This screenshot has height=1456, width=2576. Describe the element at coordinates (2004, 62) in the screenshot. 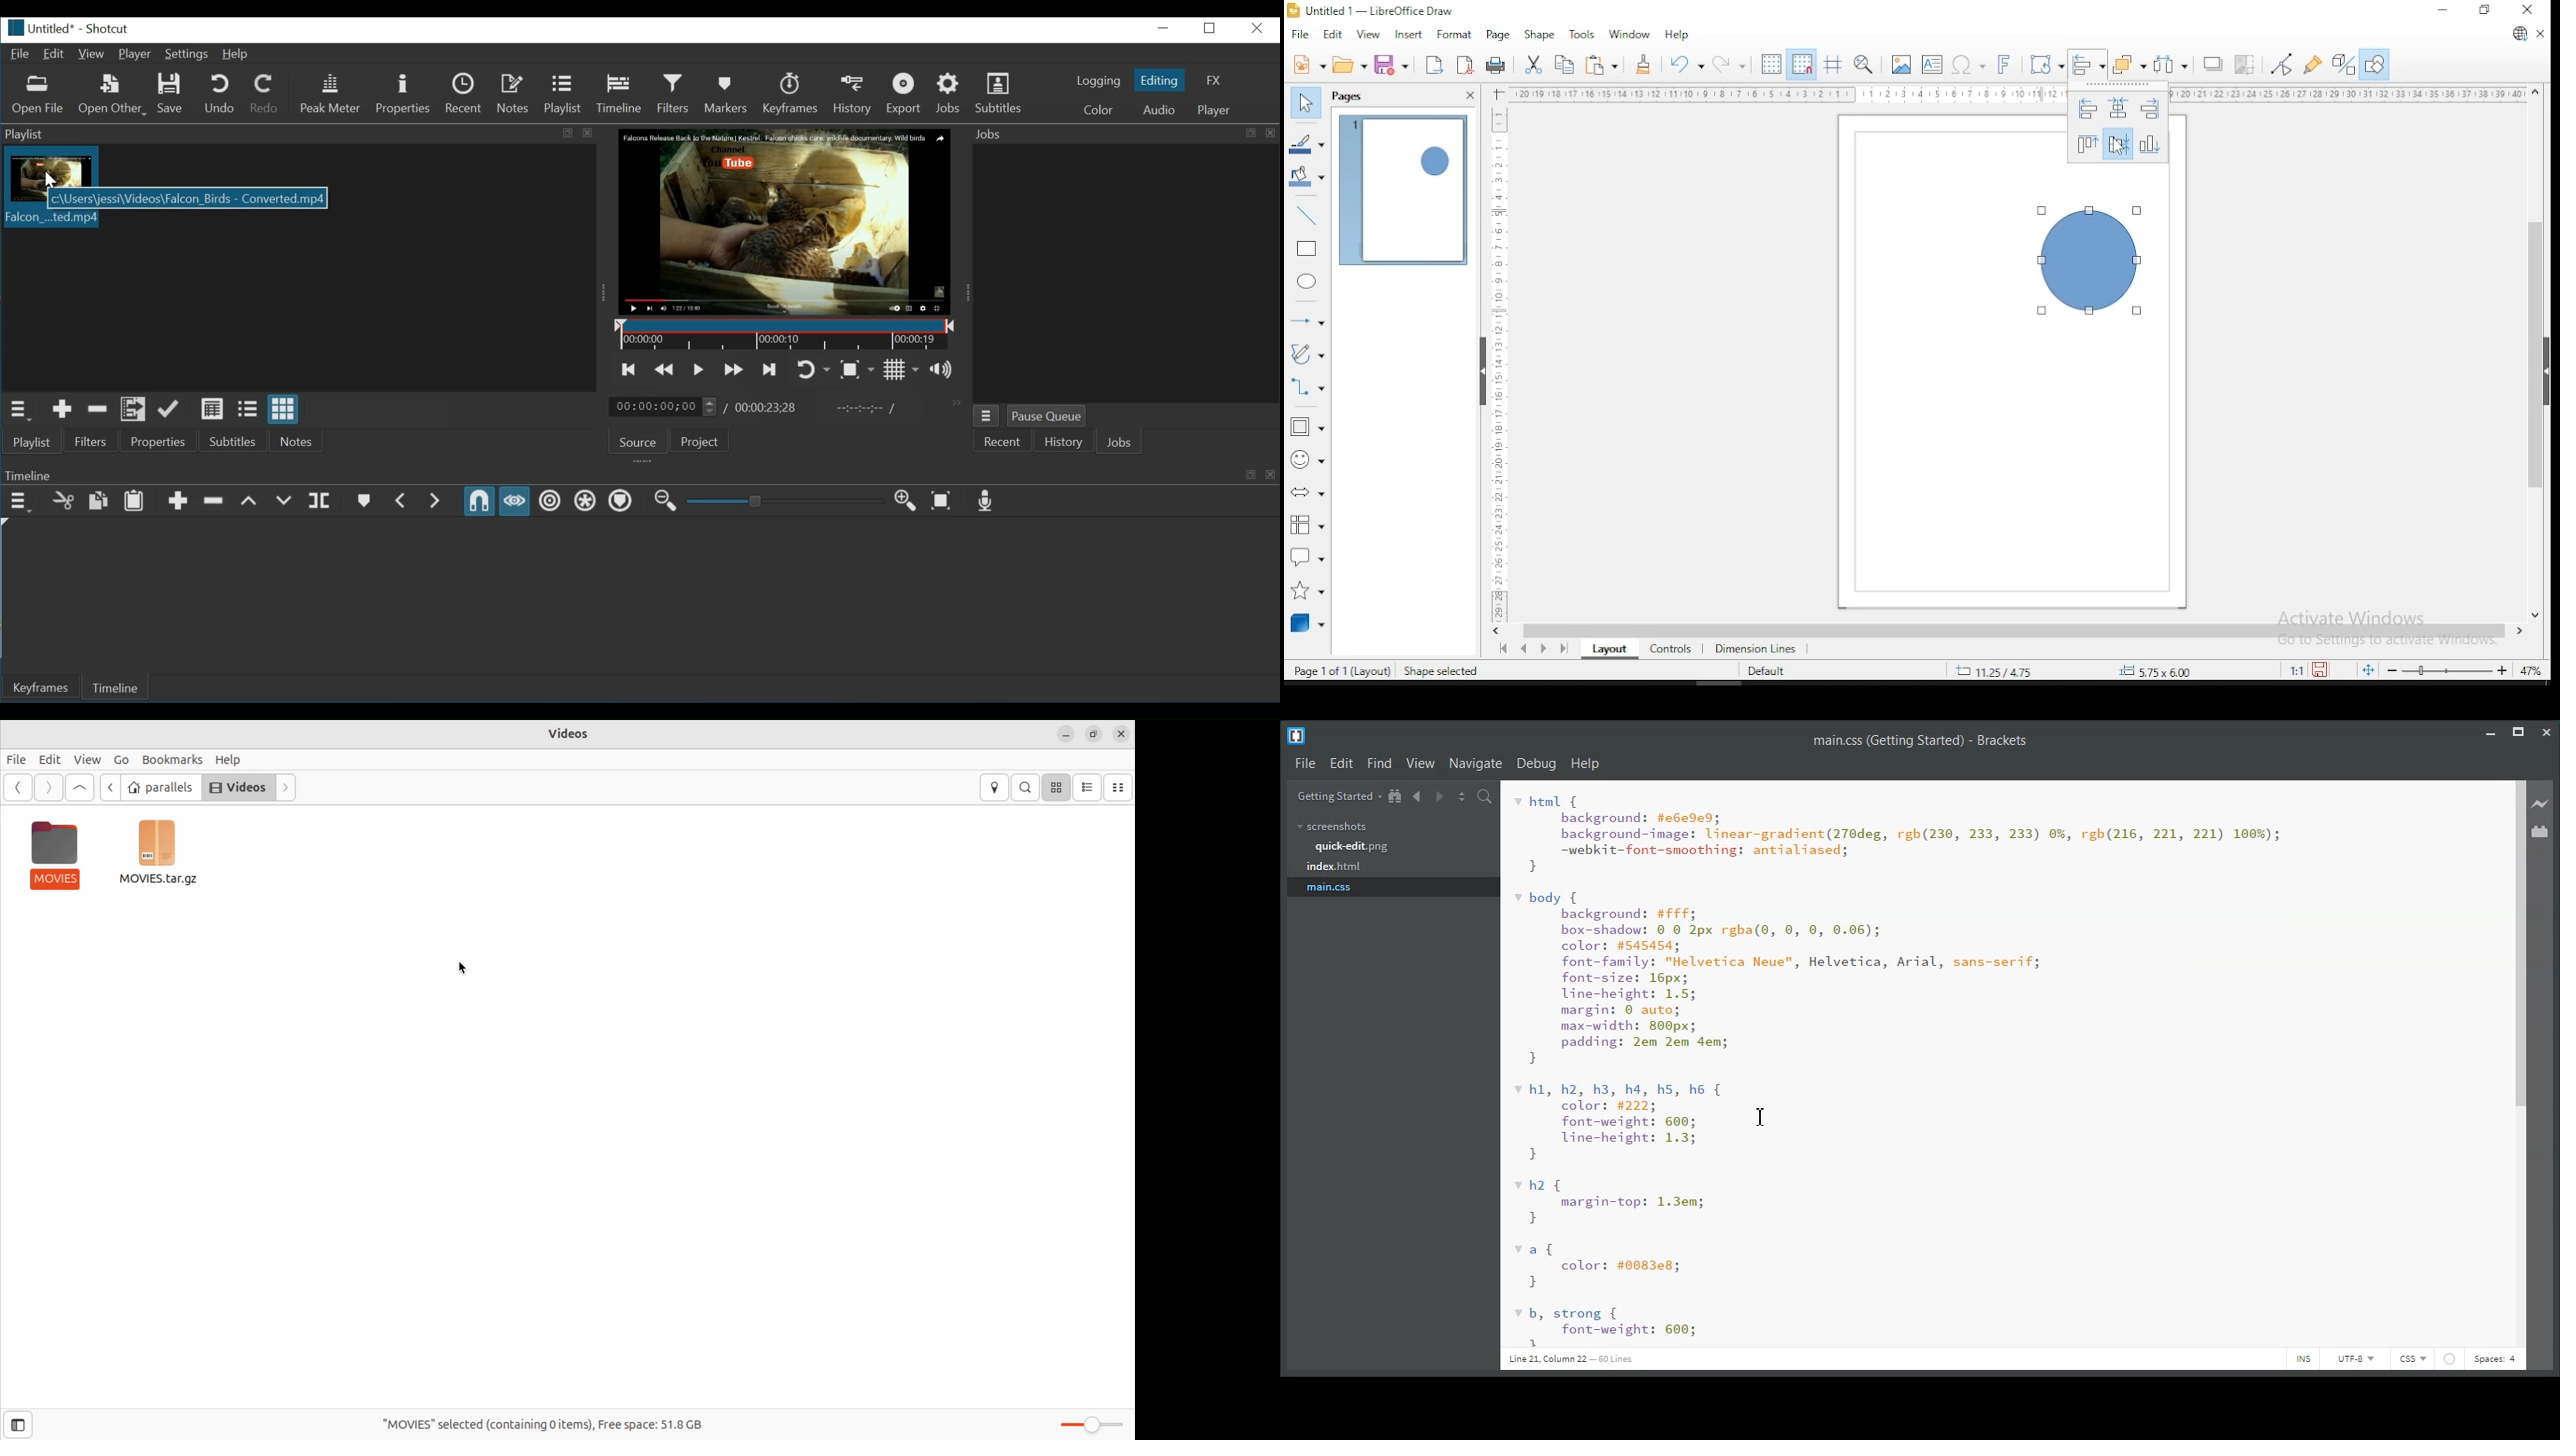

I see `insert fontwork text` at that location.